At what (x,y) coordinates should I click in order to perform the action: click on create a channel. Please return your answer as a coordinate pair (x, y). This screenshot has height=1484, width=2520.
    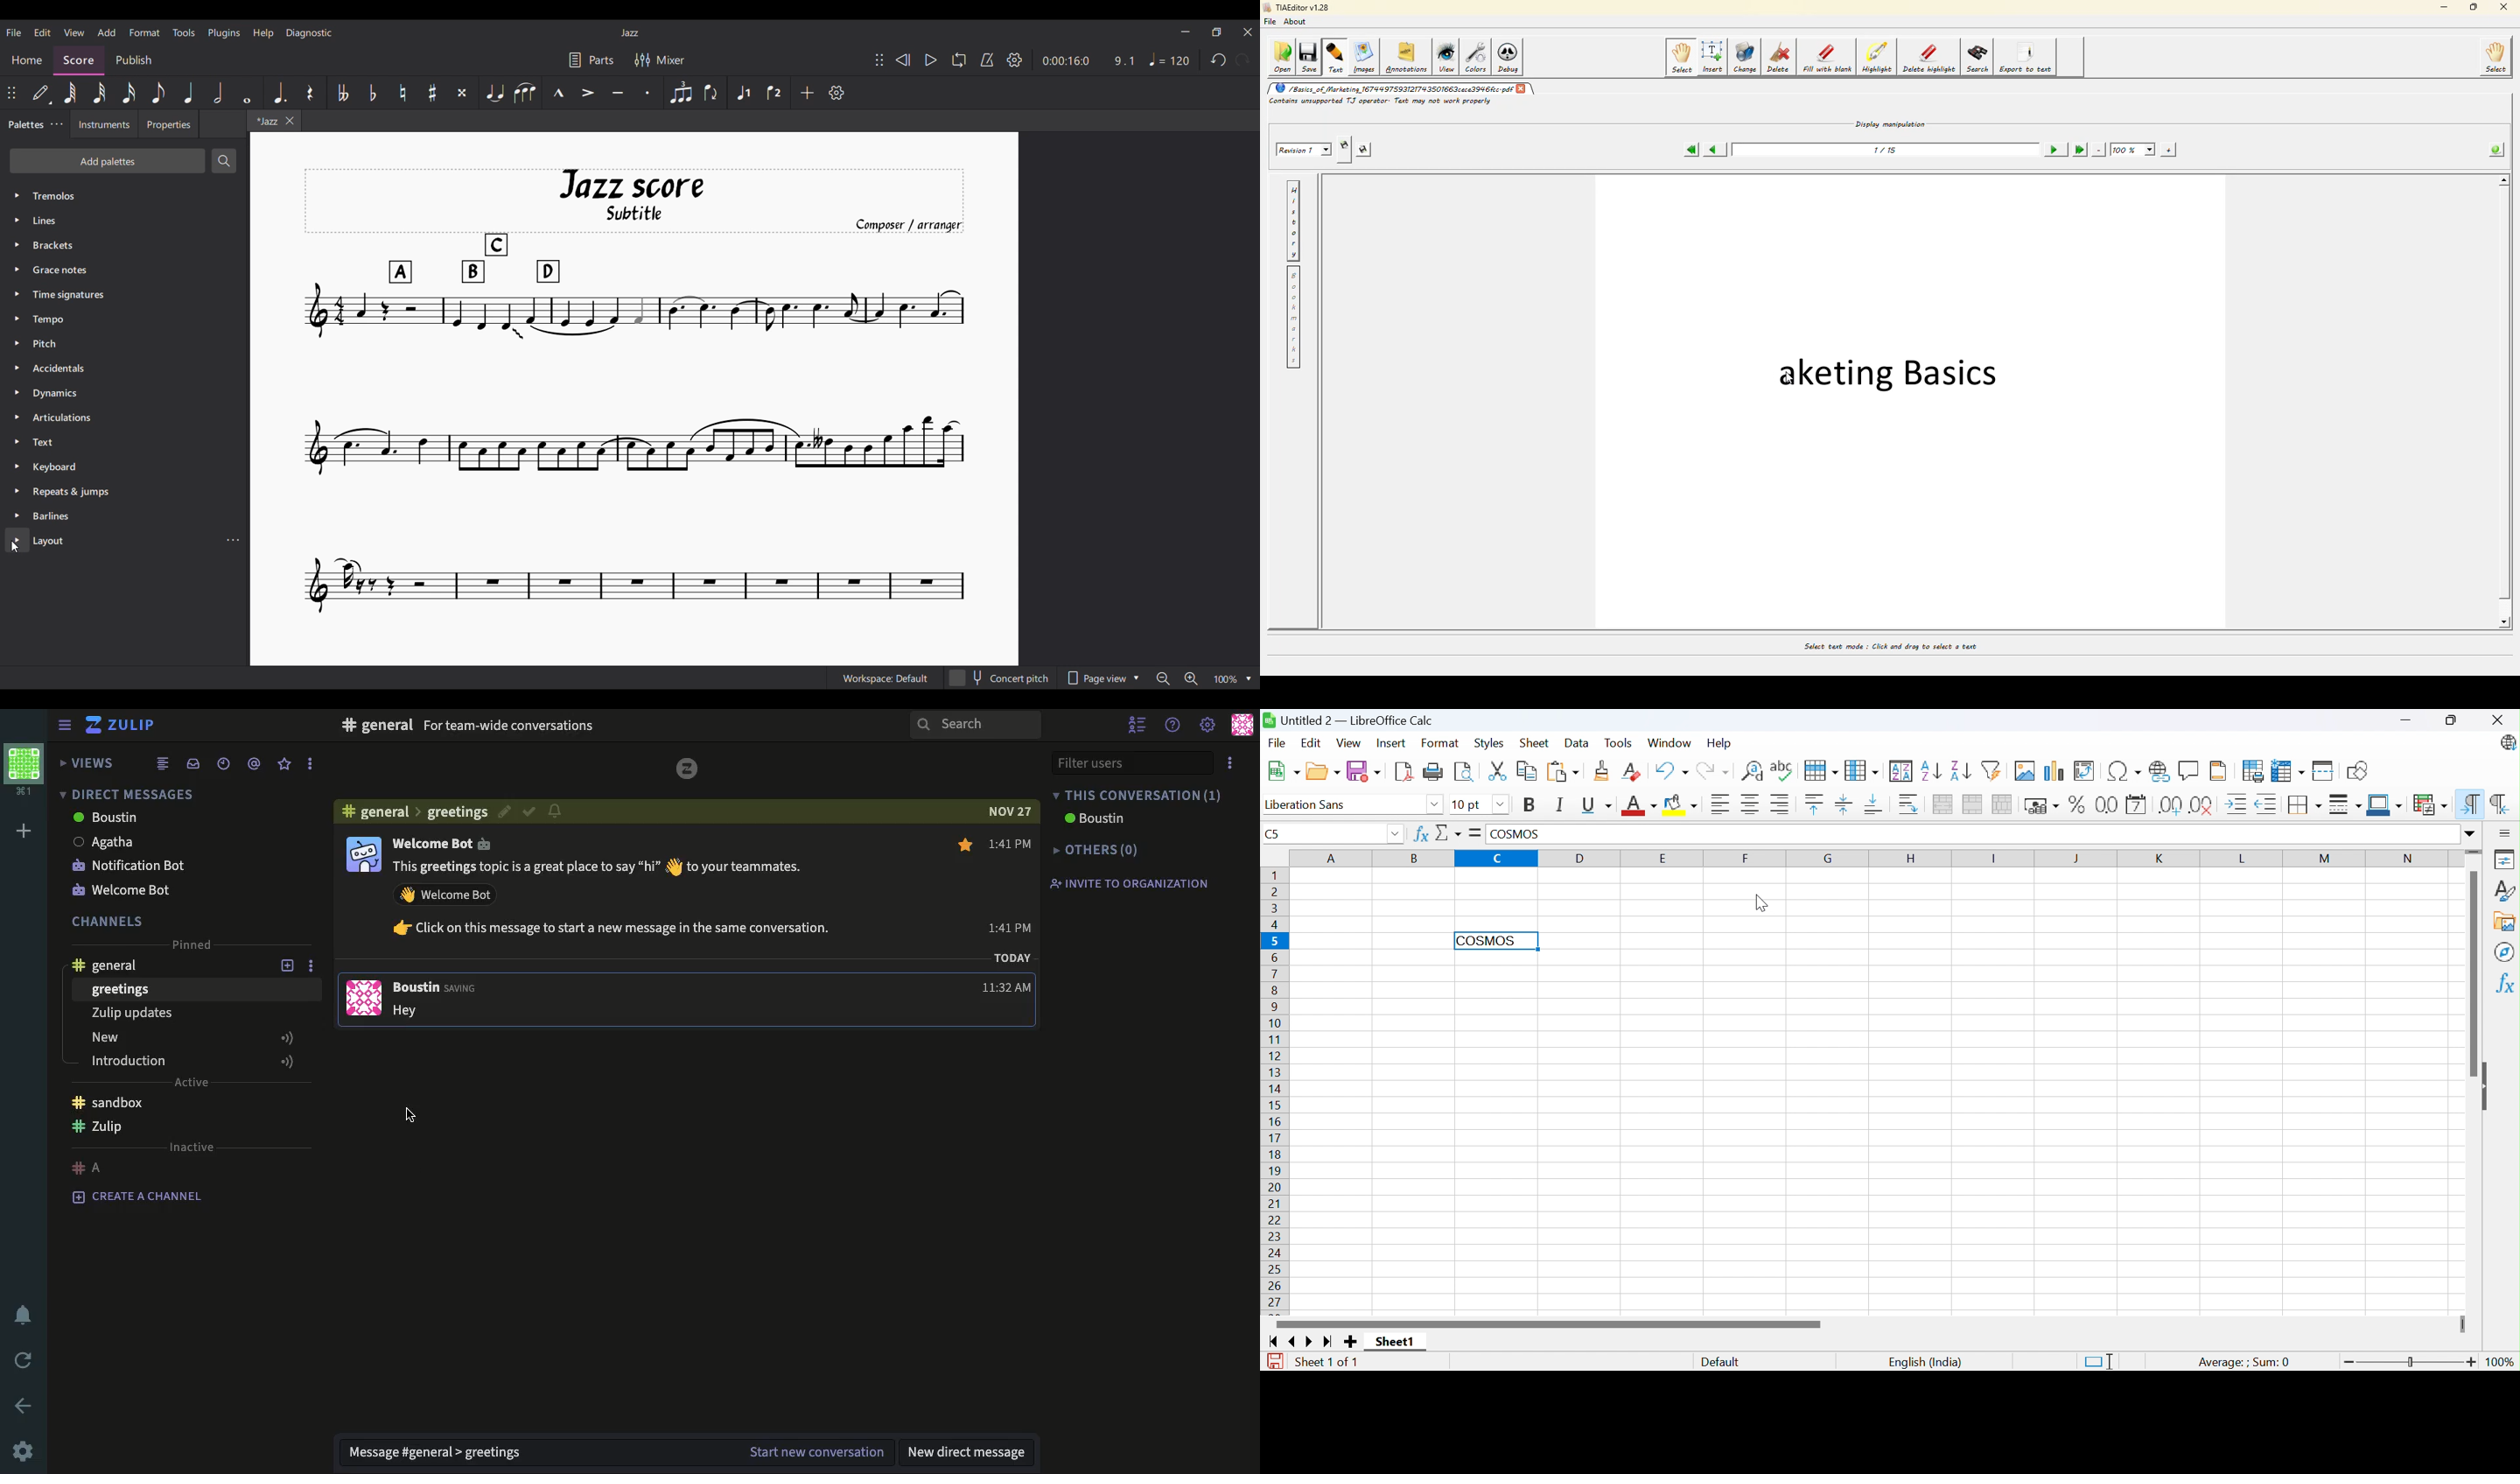
    Looking at the image, I should click on (144, 1197).